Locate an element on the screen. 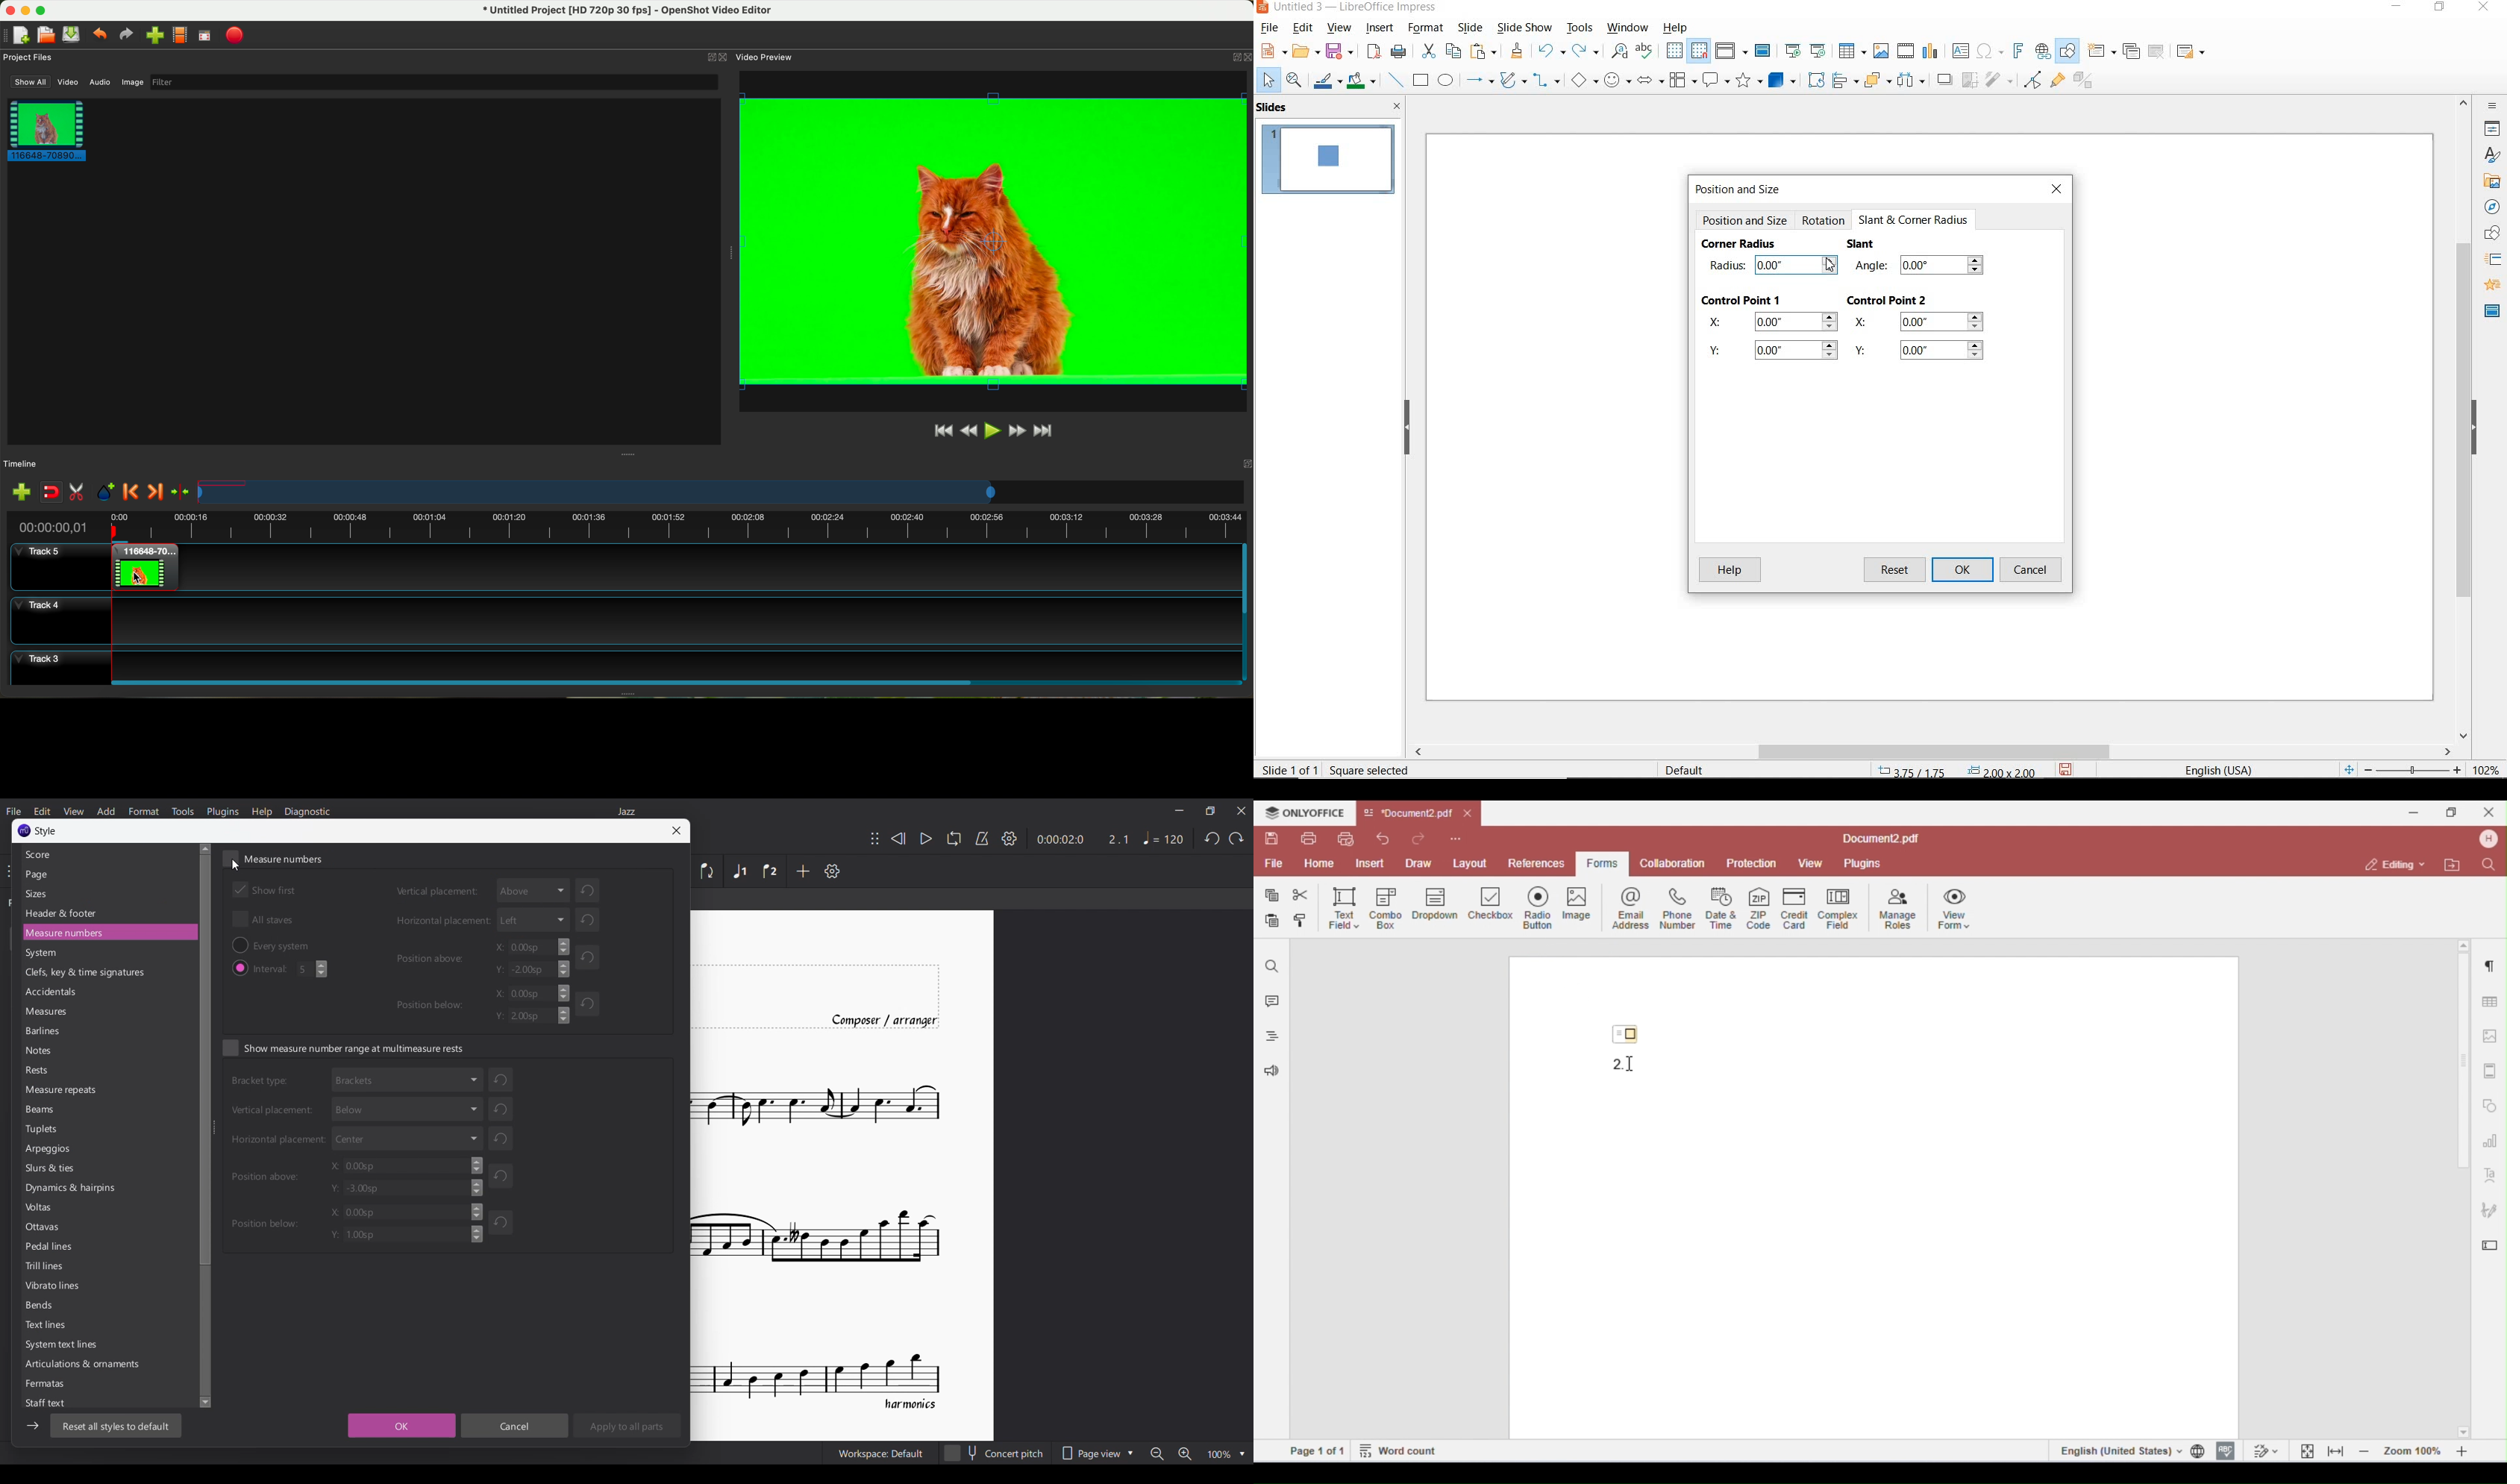 Image resolution: width=2520 pixels, height=1484 pixels. animation is located at coordinates (2490, 284).